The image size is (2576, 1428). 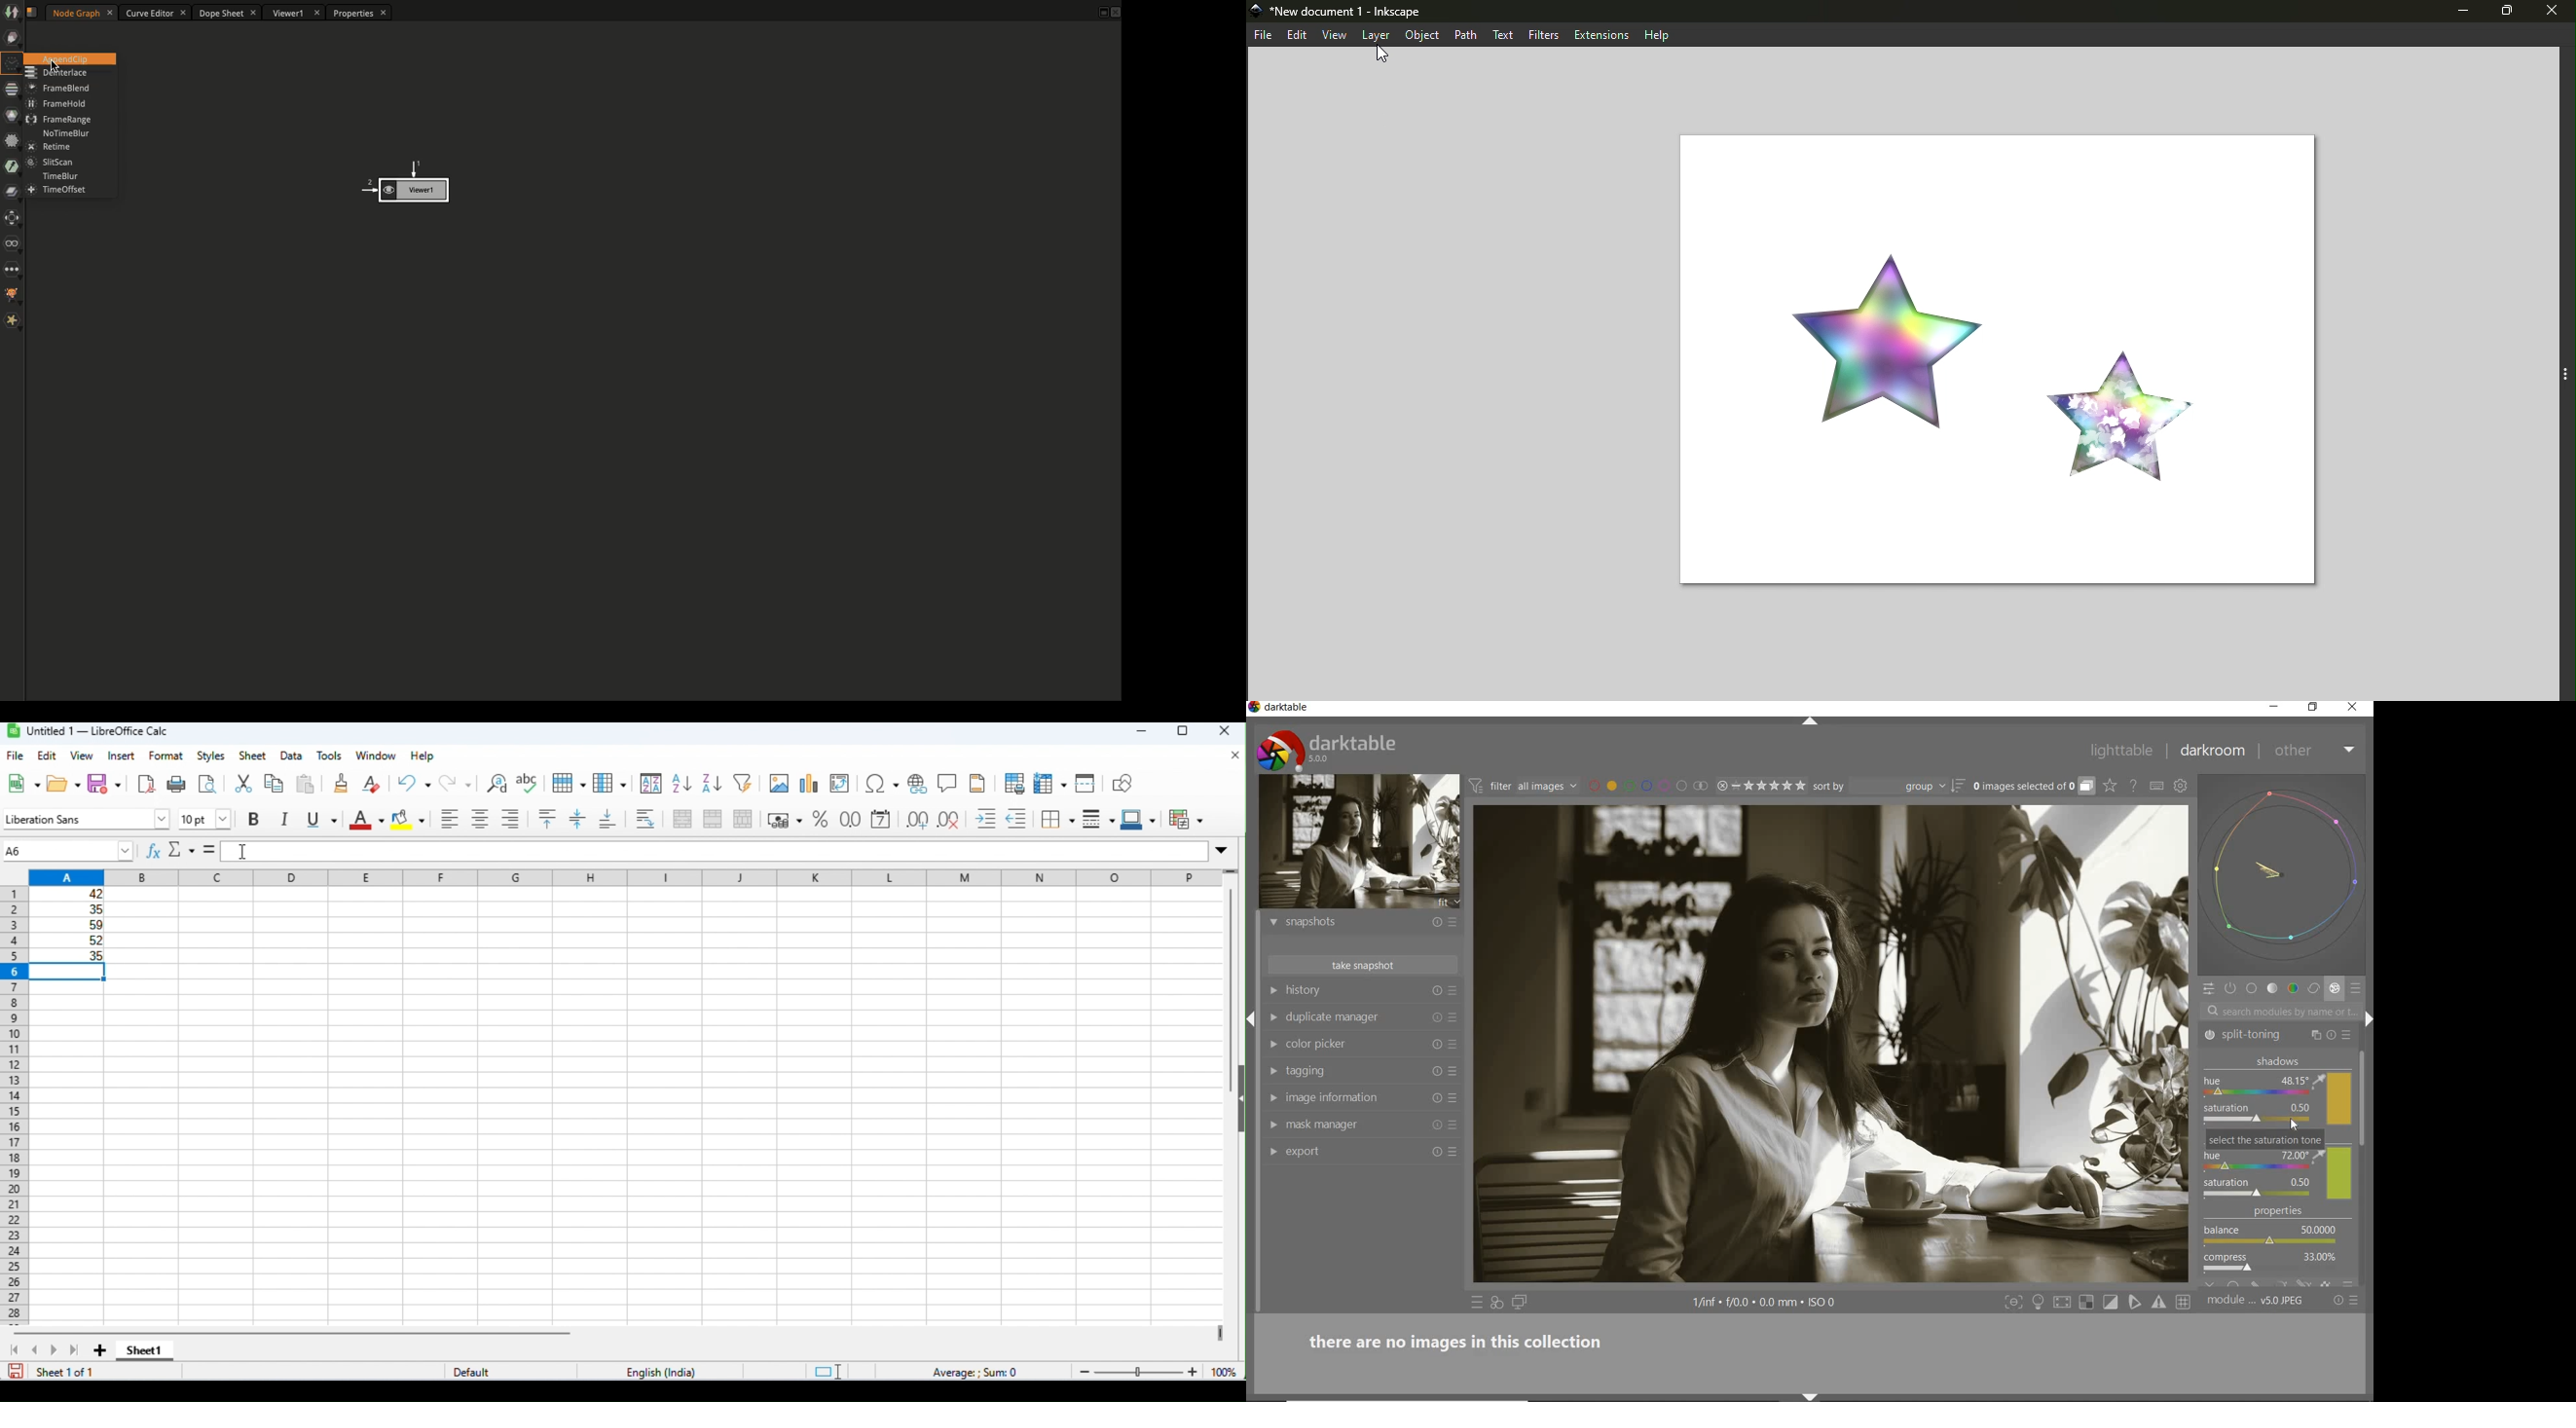 I want to click on preset and preferences, so click(x=1455, y=1152).